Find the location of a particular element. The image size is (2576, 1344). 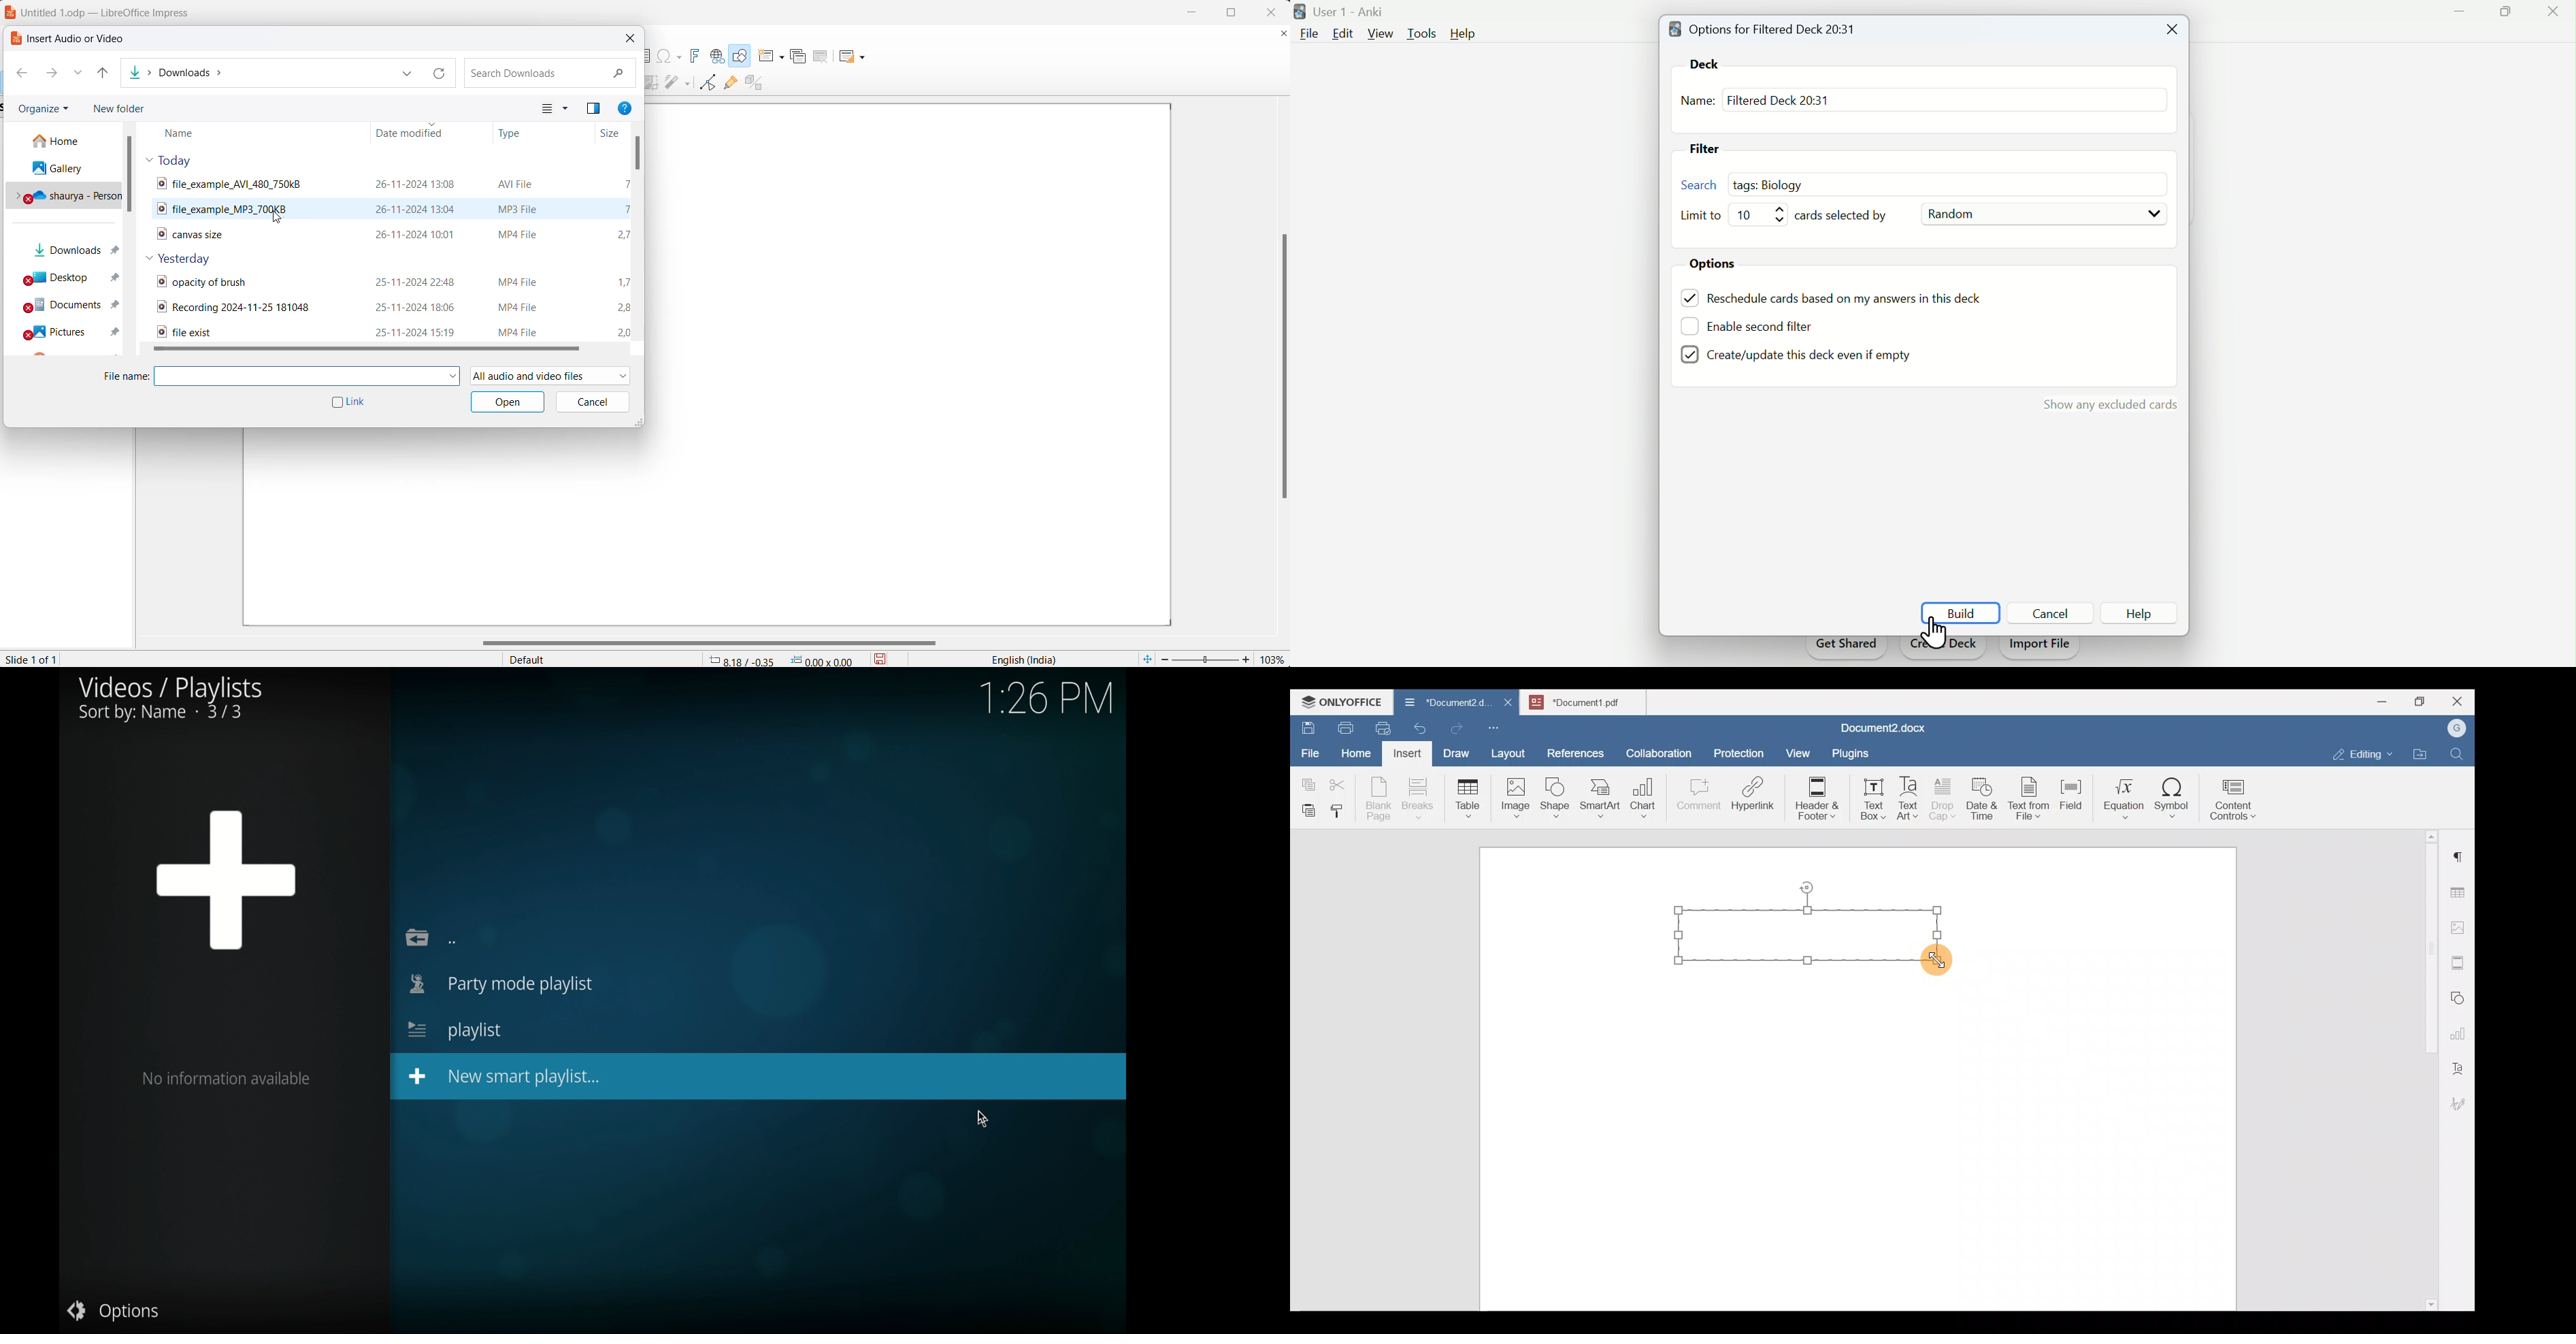

 is located at coordinates (2054, 613).